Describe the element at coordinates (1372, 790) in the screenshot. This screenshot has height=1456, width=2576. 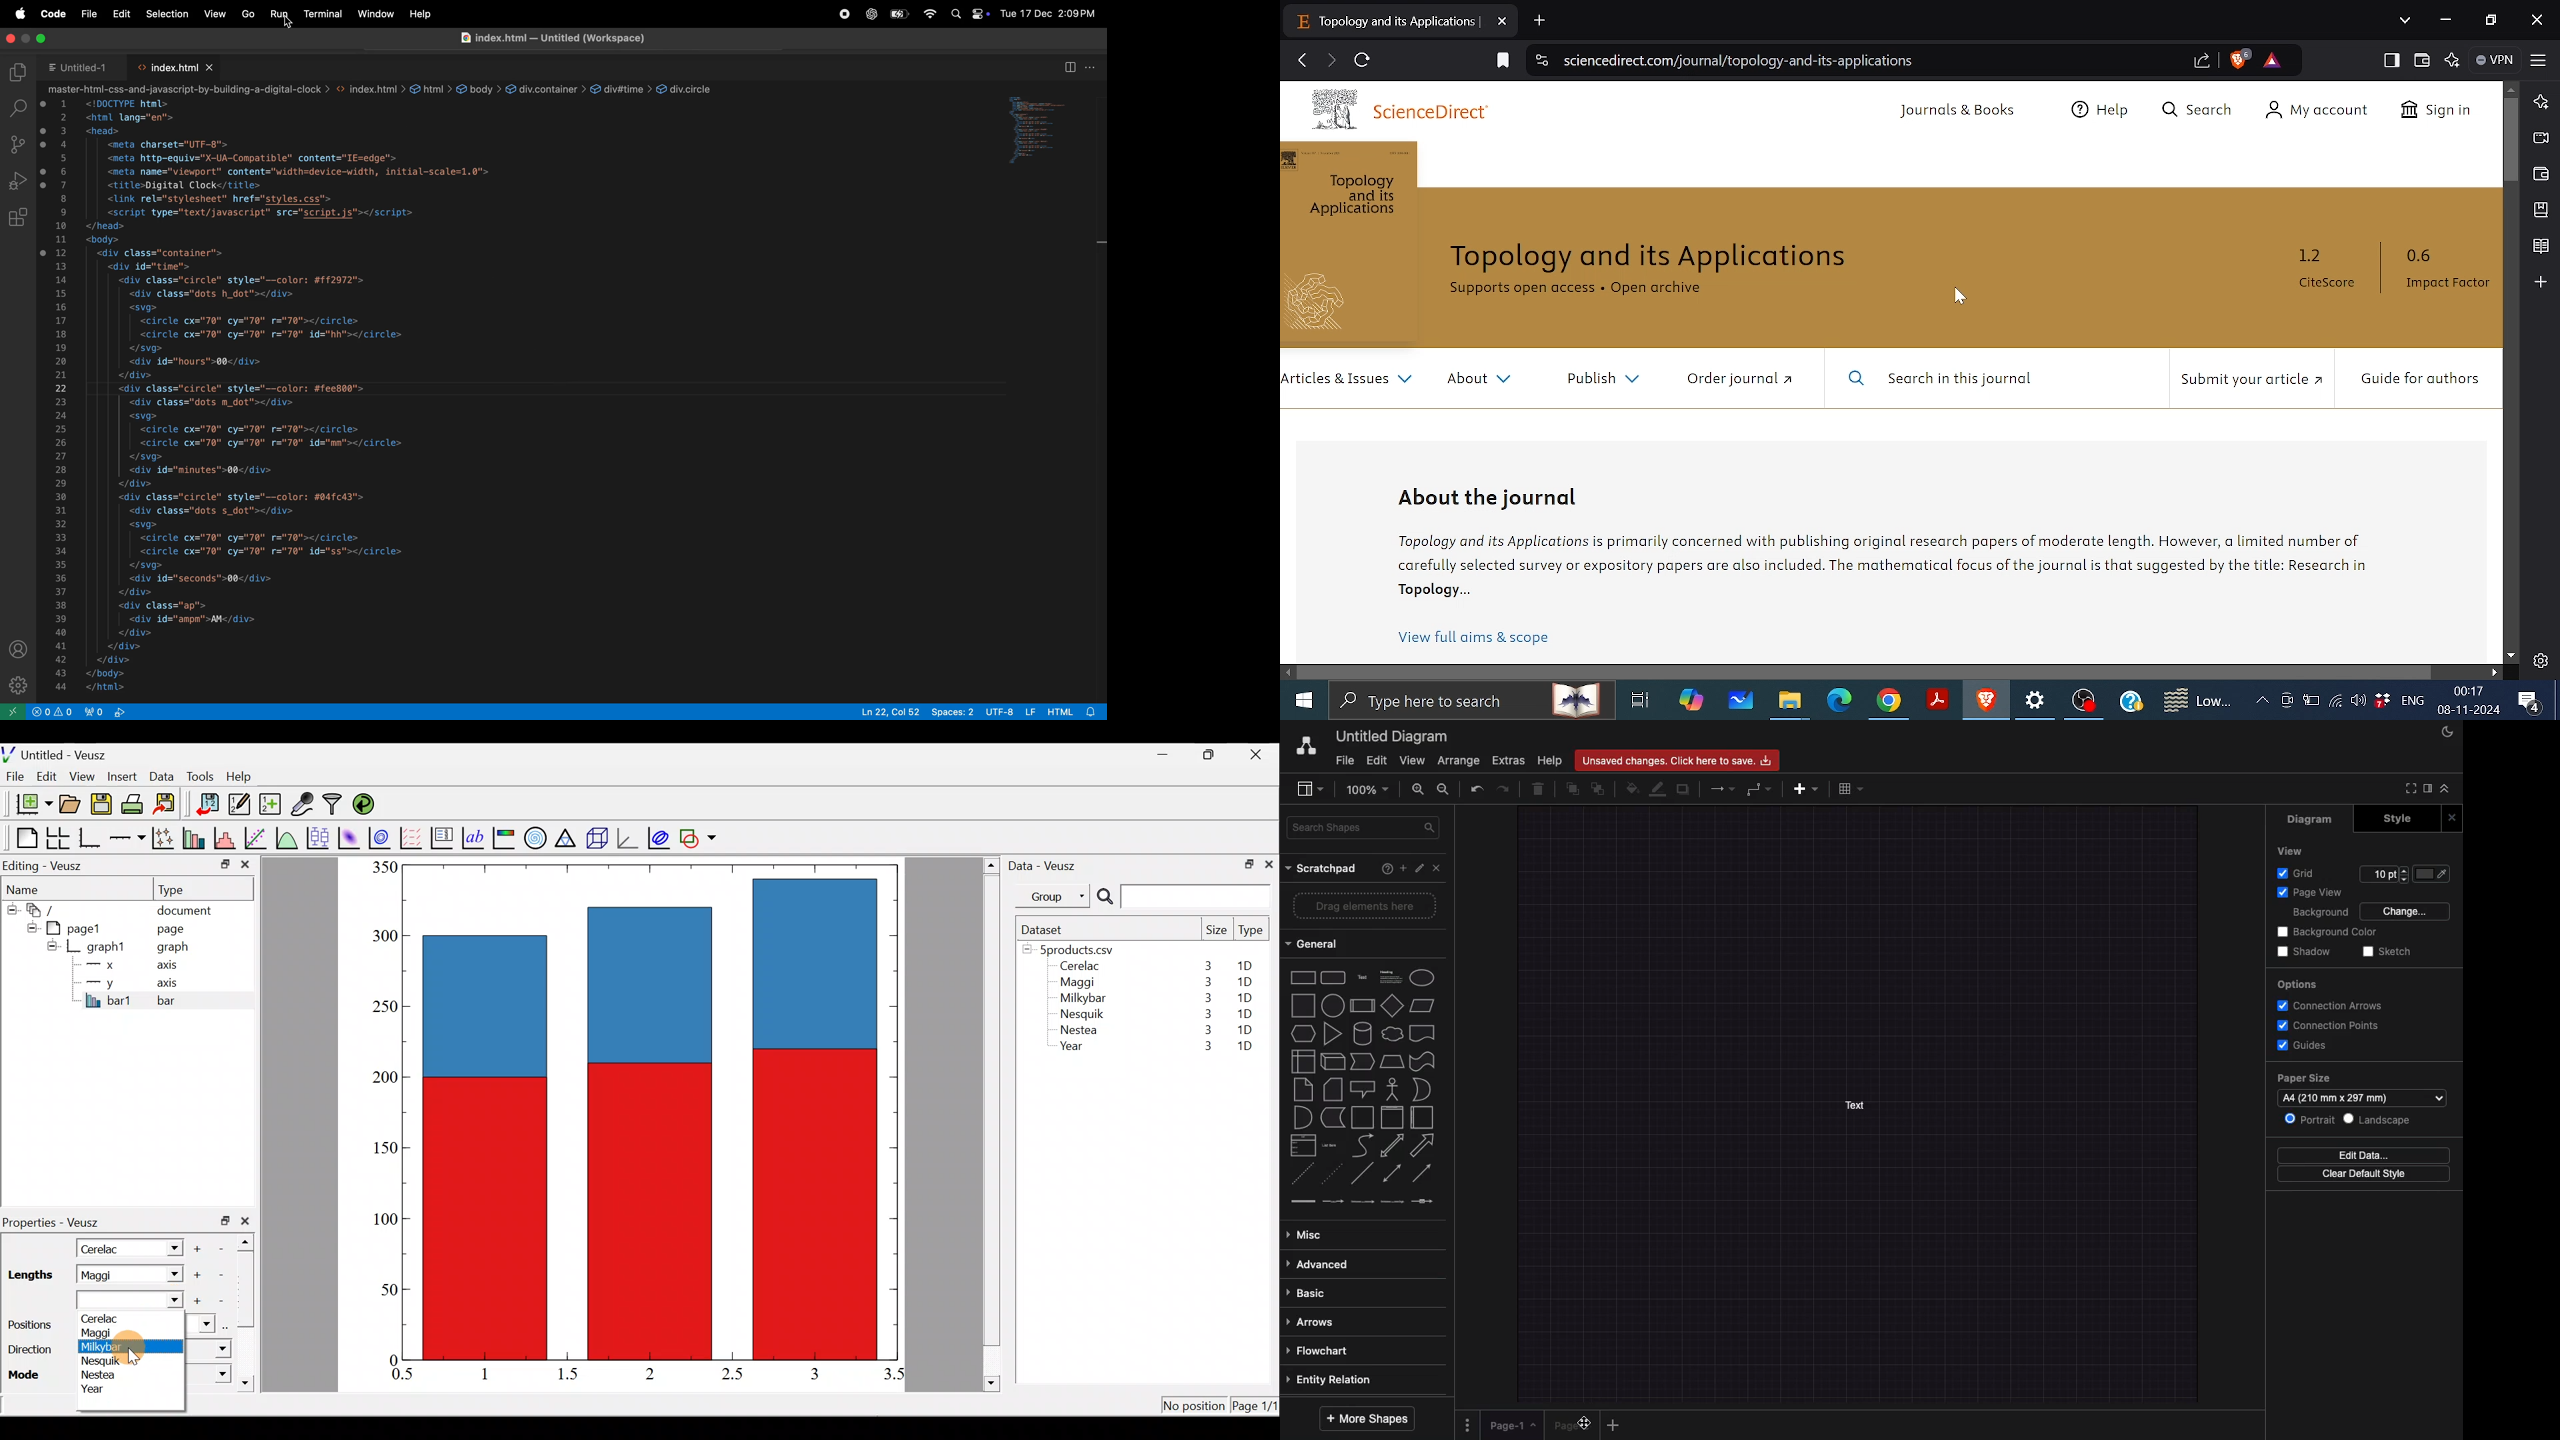
I see `Zoom` at that location.